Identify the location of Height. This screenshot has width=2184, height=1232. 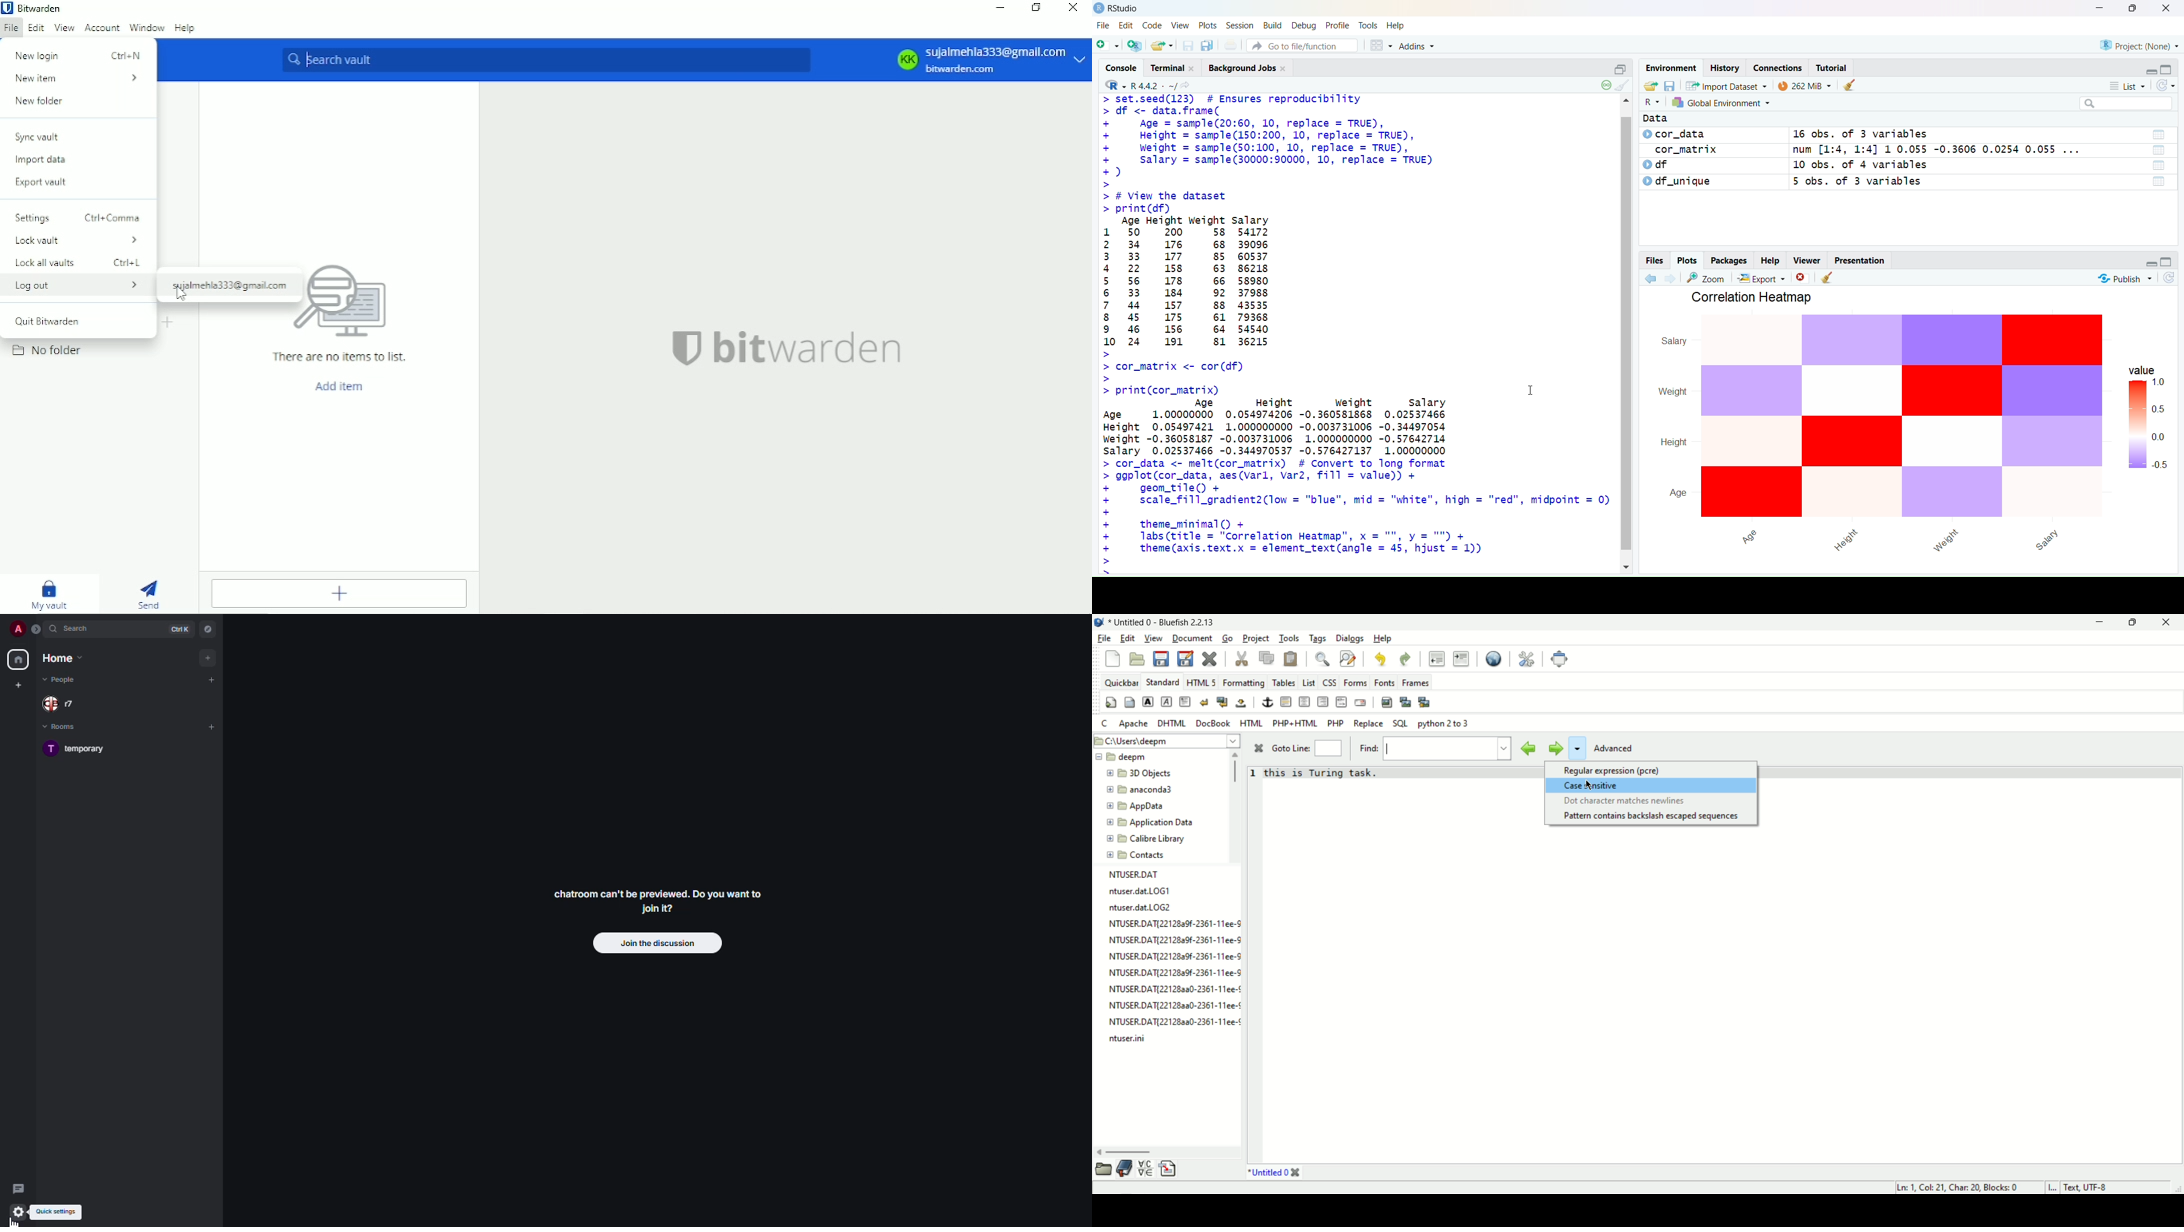
(1844, 541).